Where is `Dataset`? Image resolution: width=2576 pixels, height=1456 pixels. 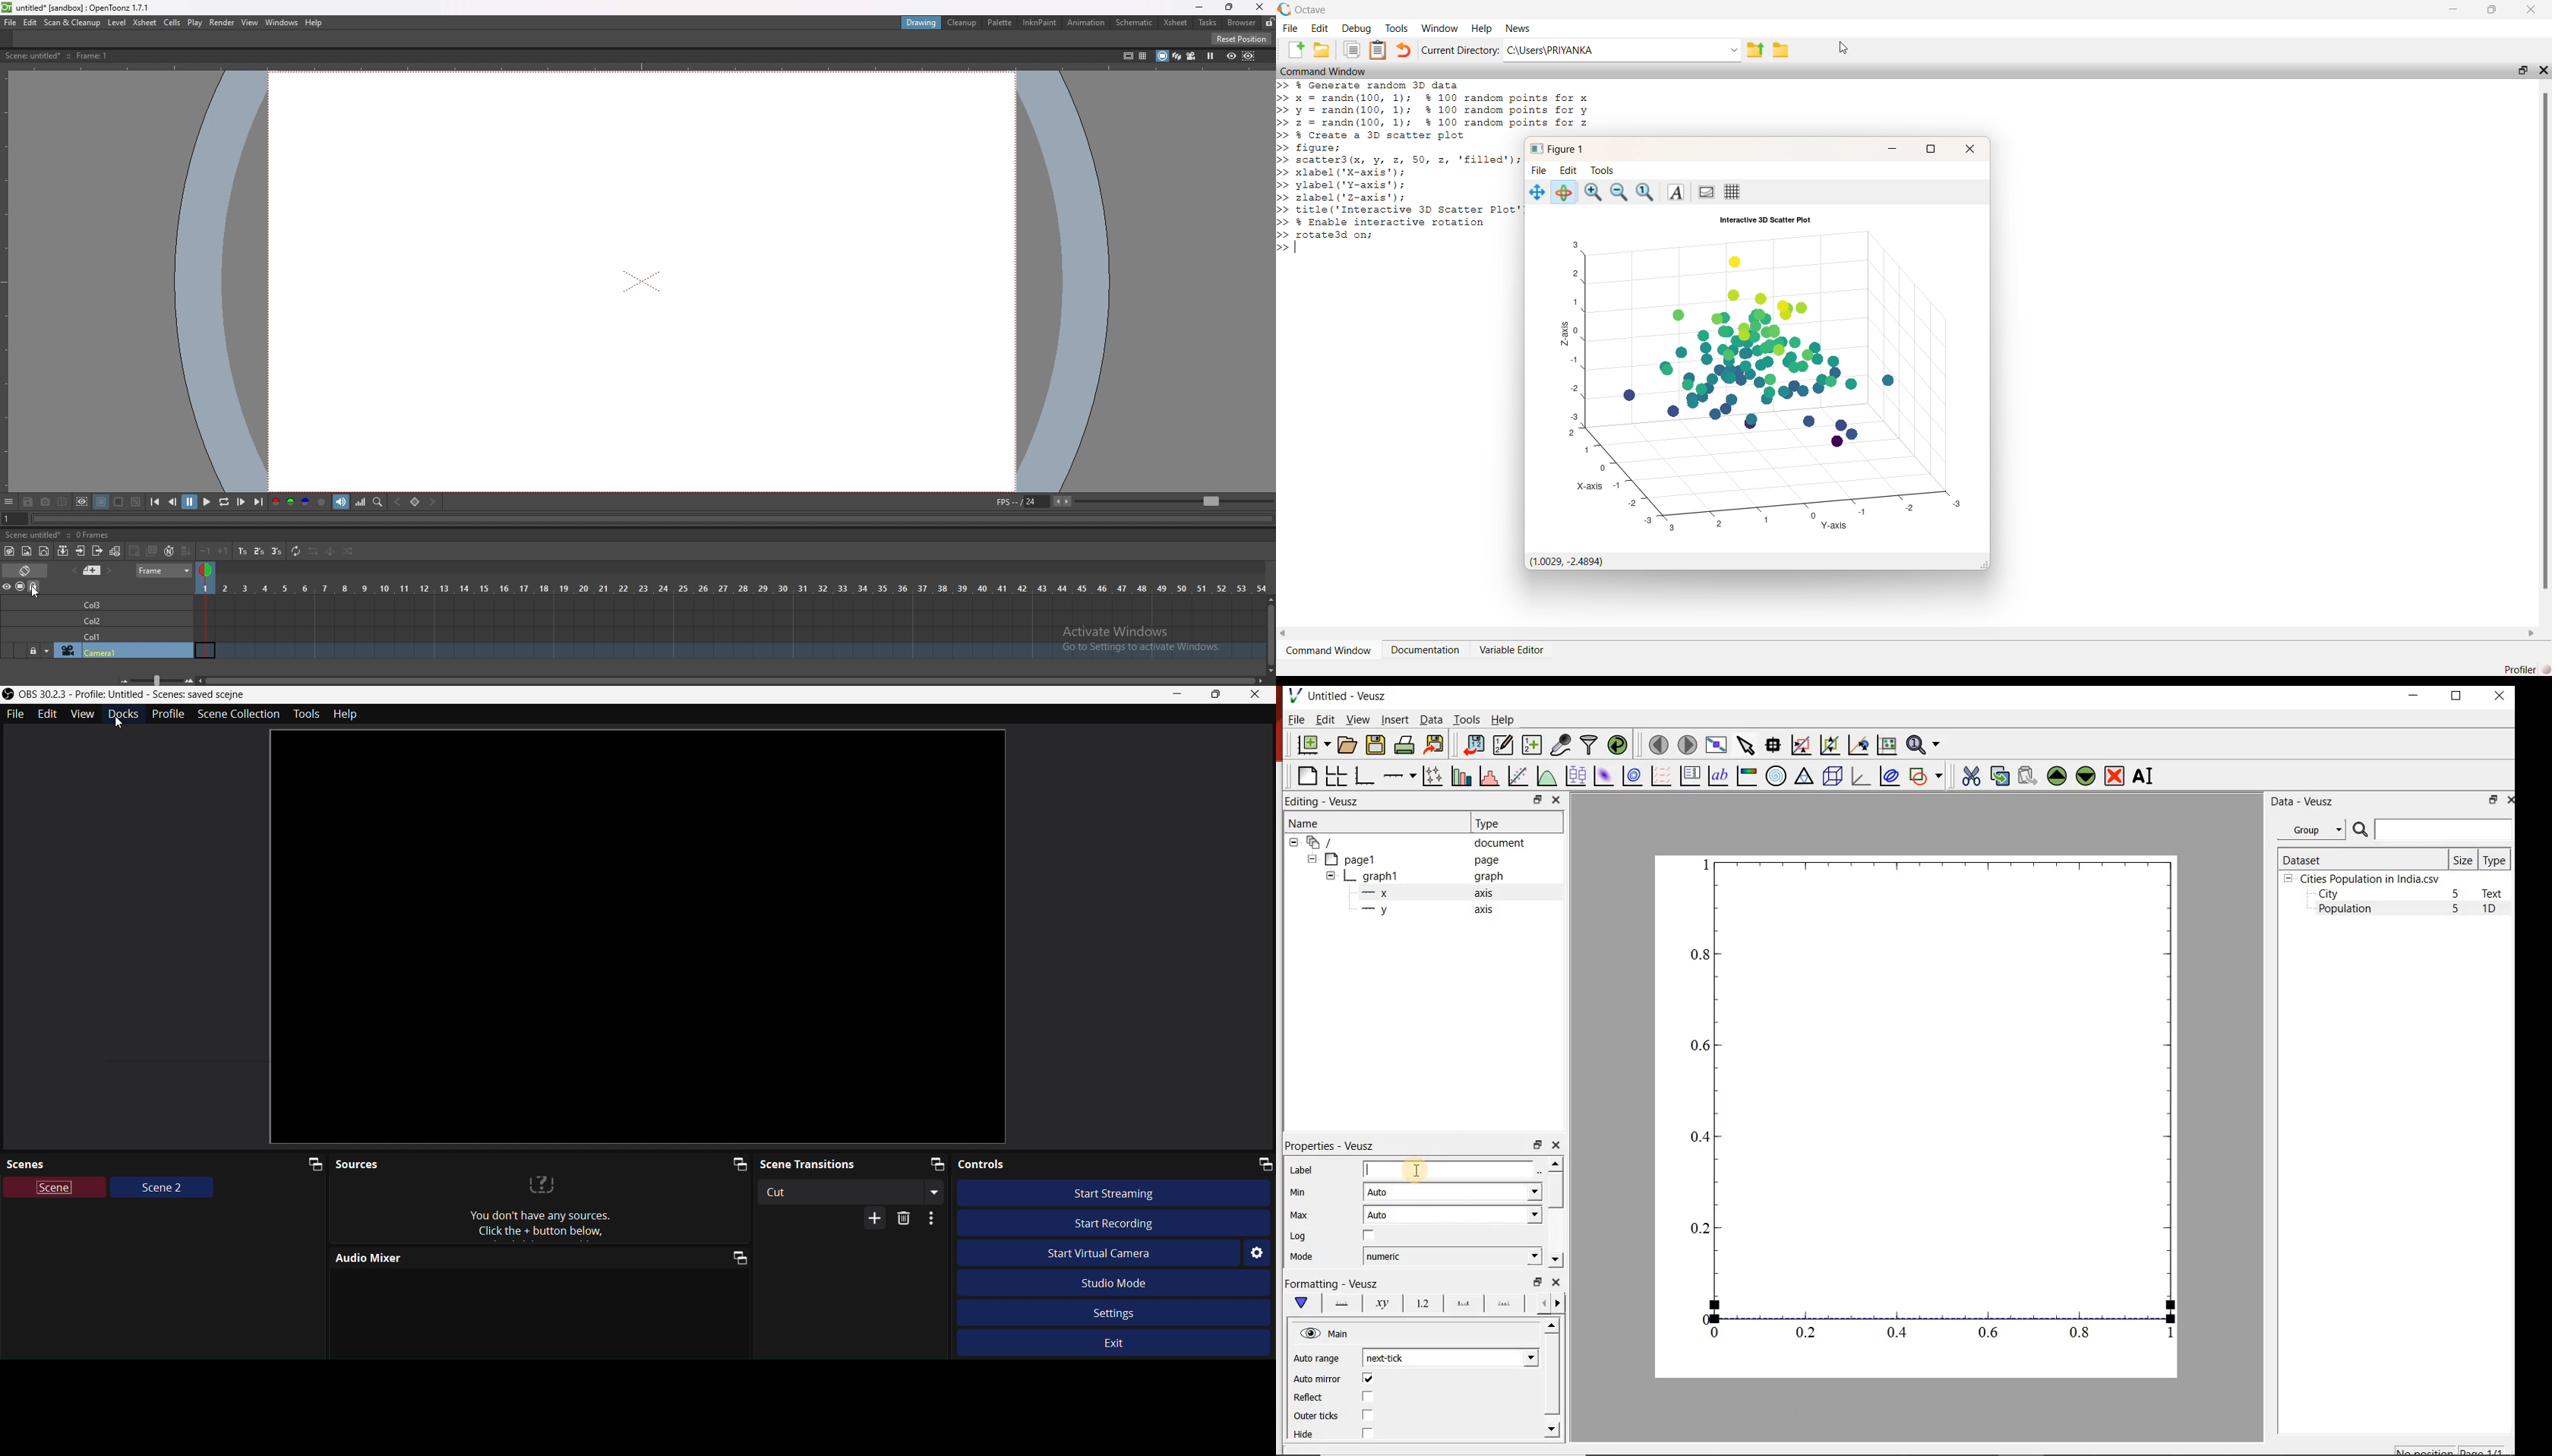 Dataset is located at coordinates (2361, 858).